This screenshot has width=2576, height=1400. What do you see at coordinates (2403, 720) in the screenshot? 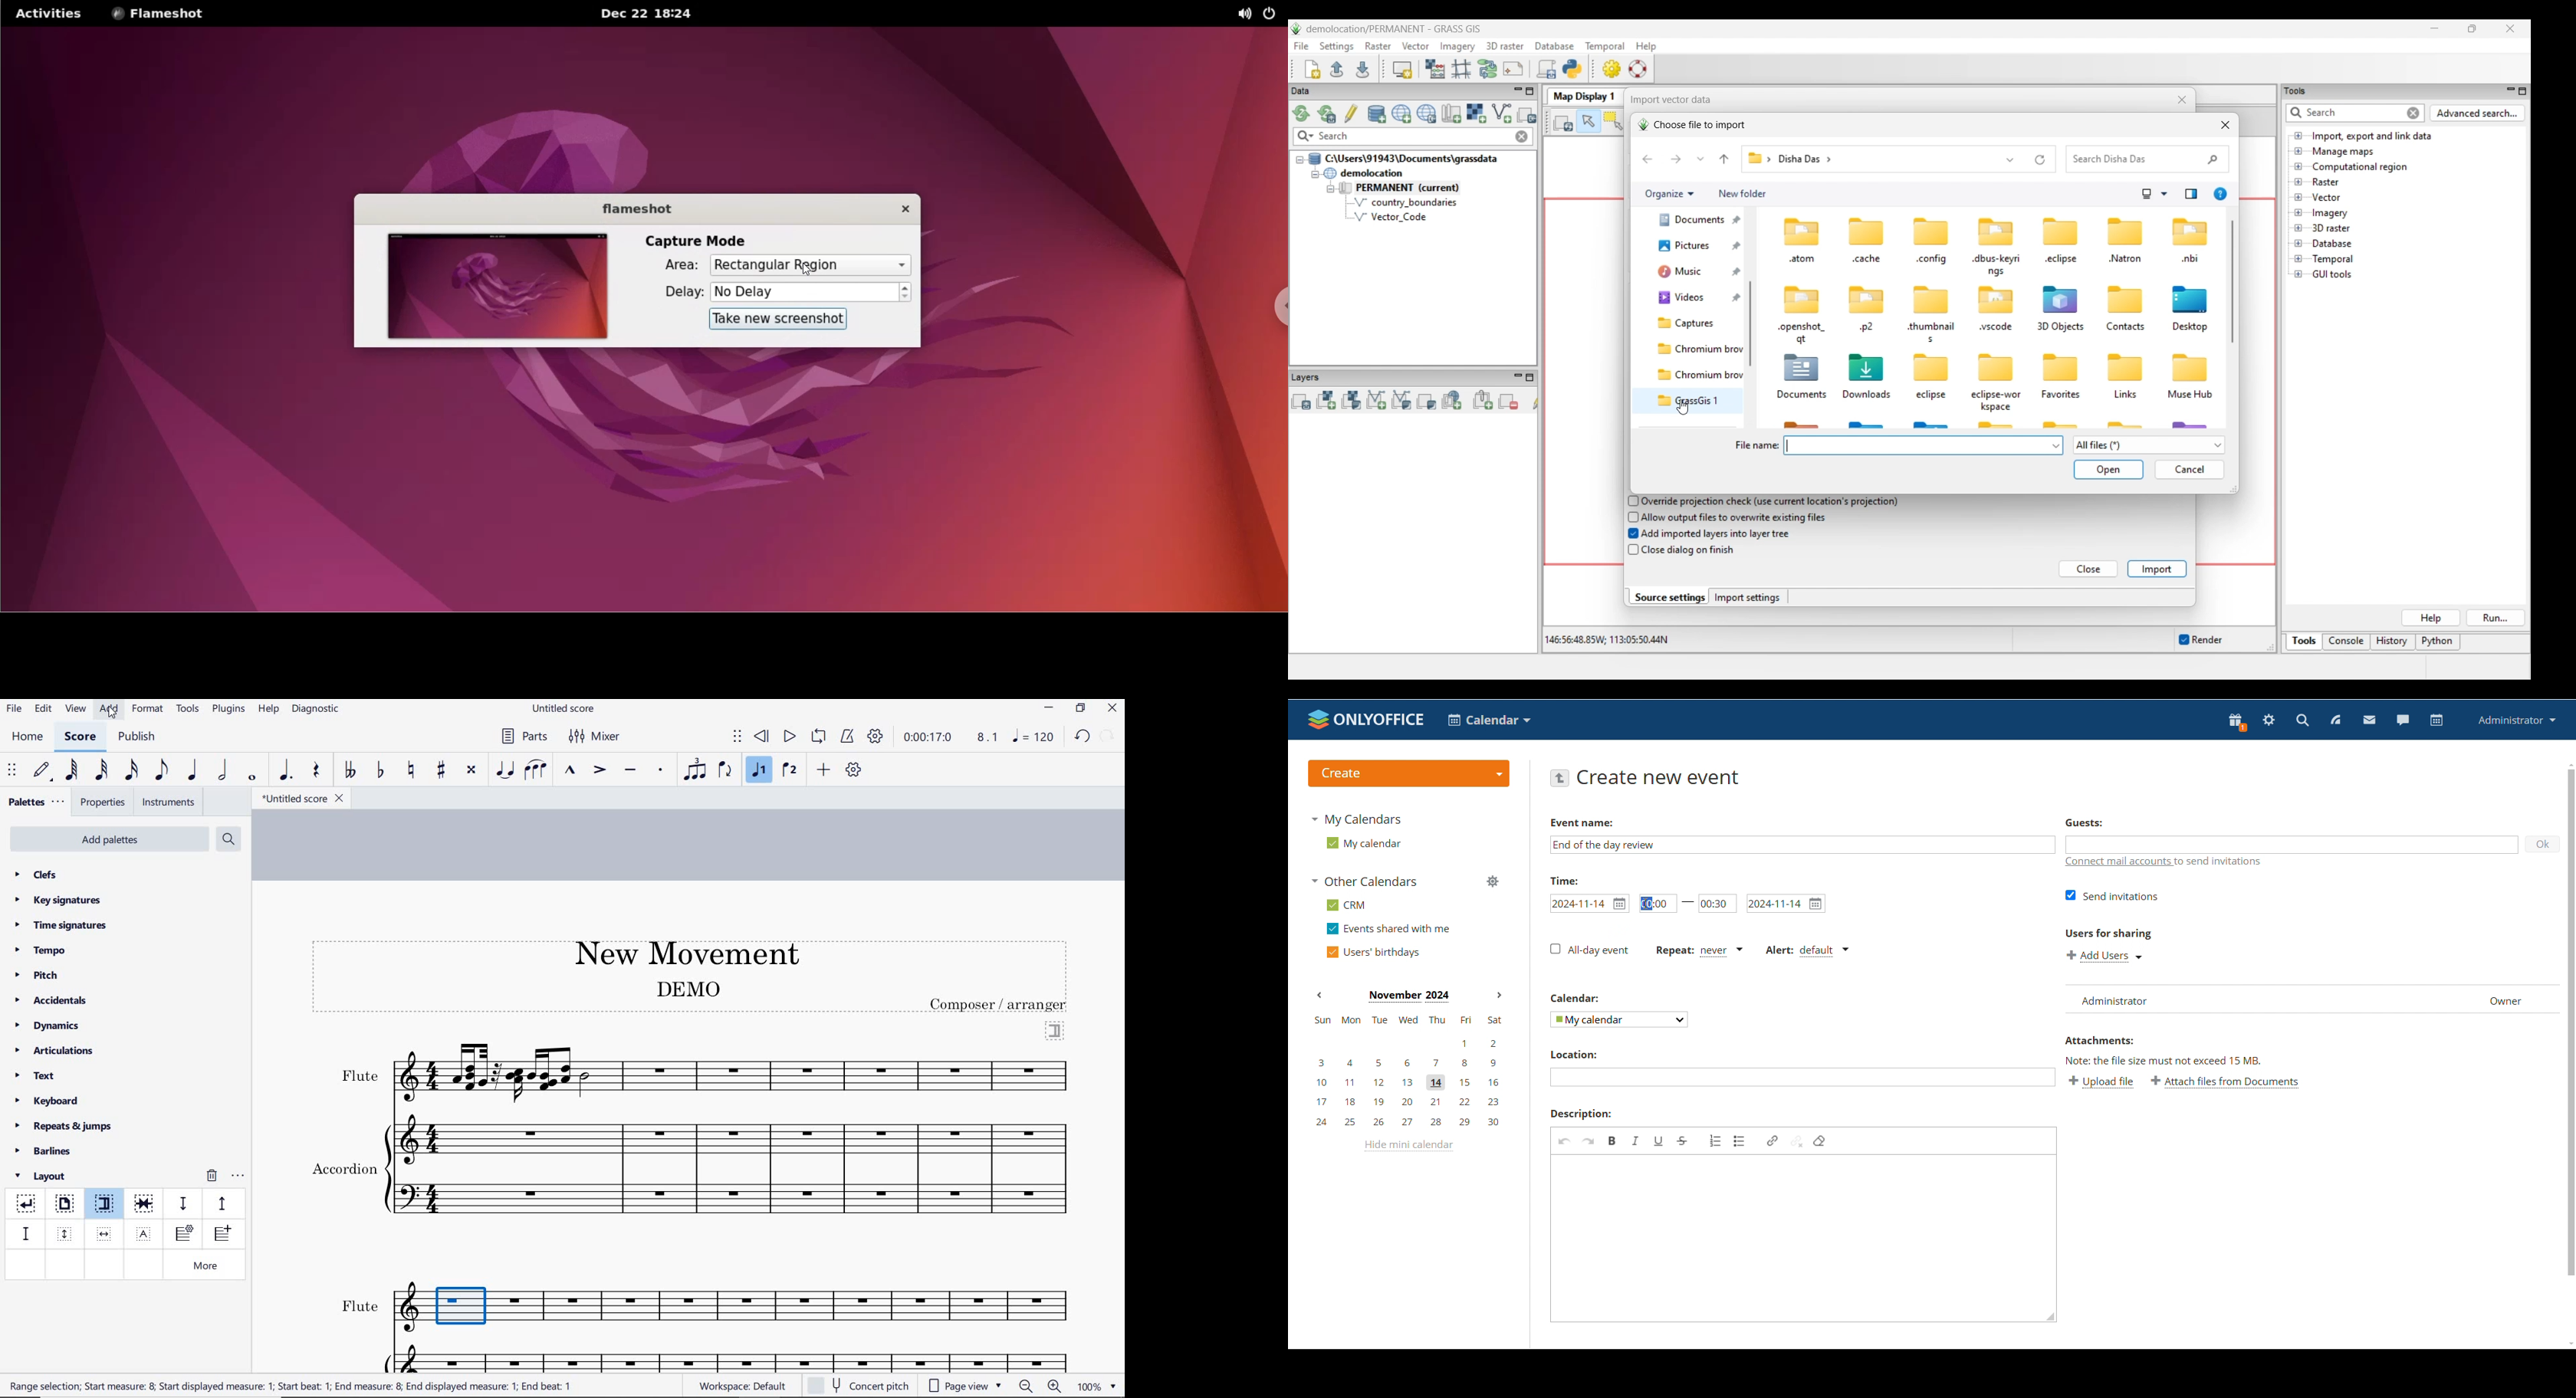
I see `chat` at bounding box center [2403, 720].